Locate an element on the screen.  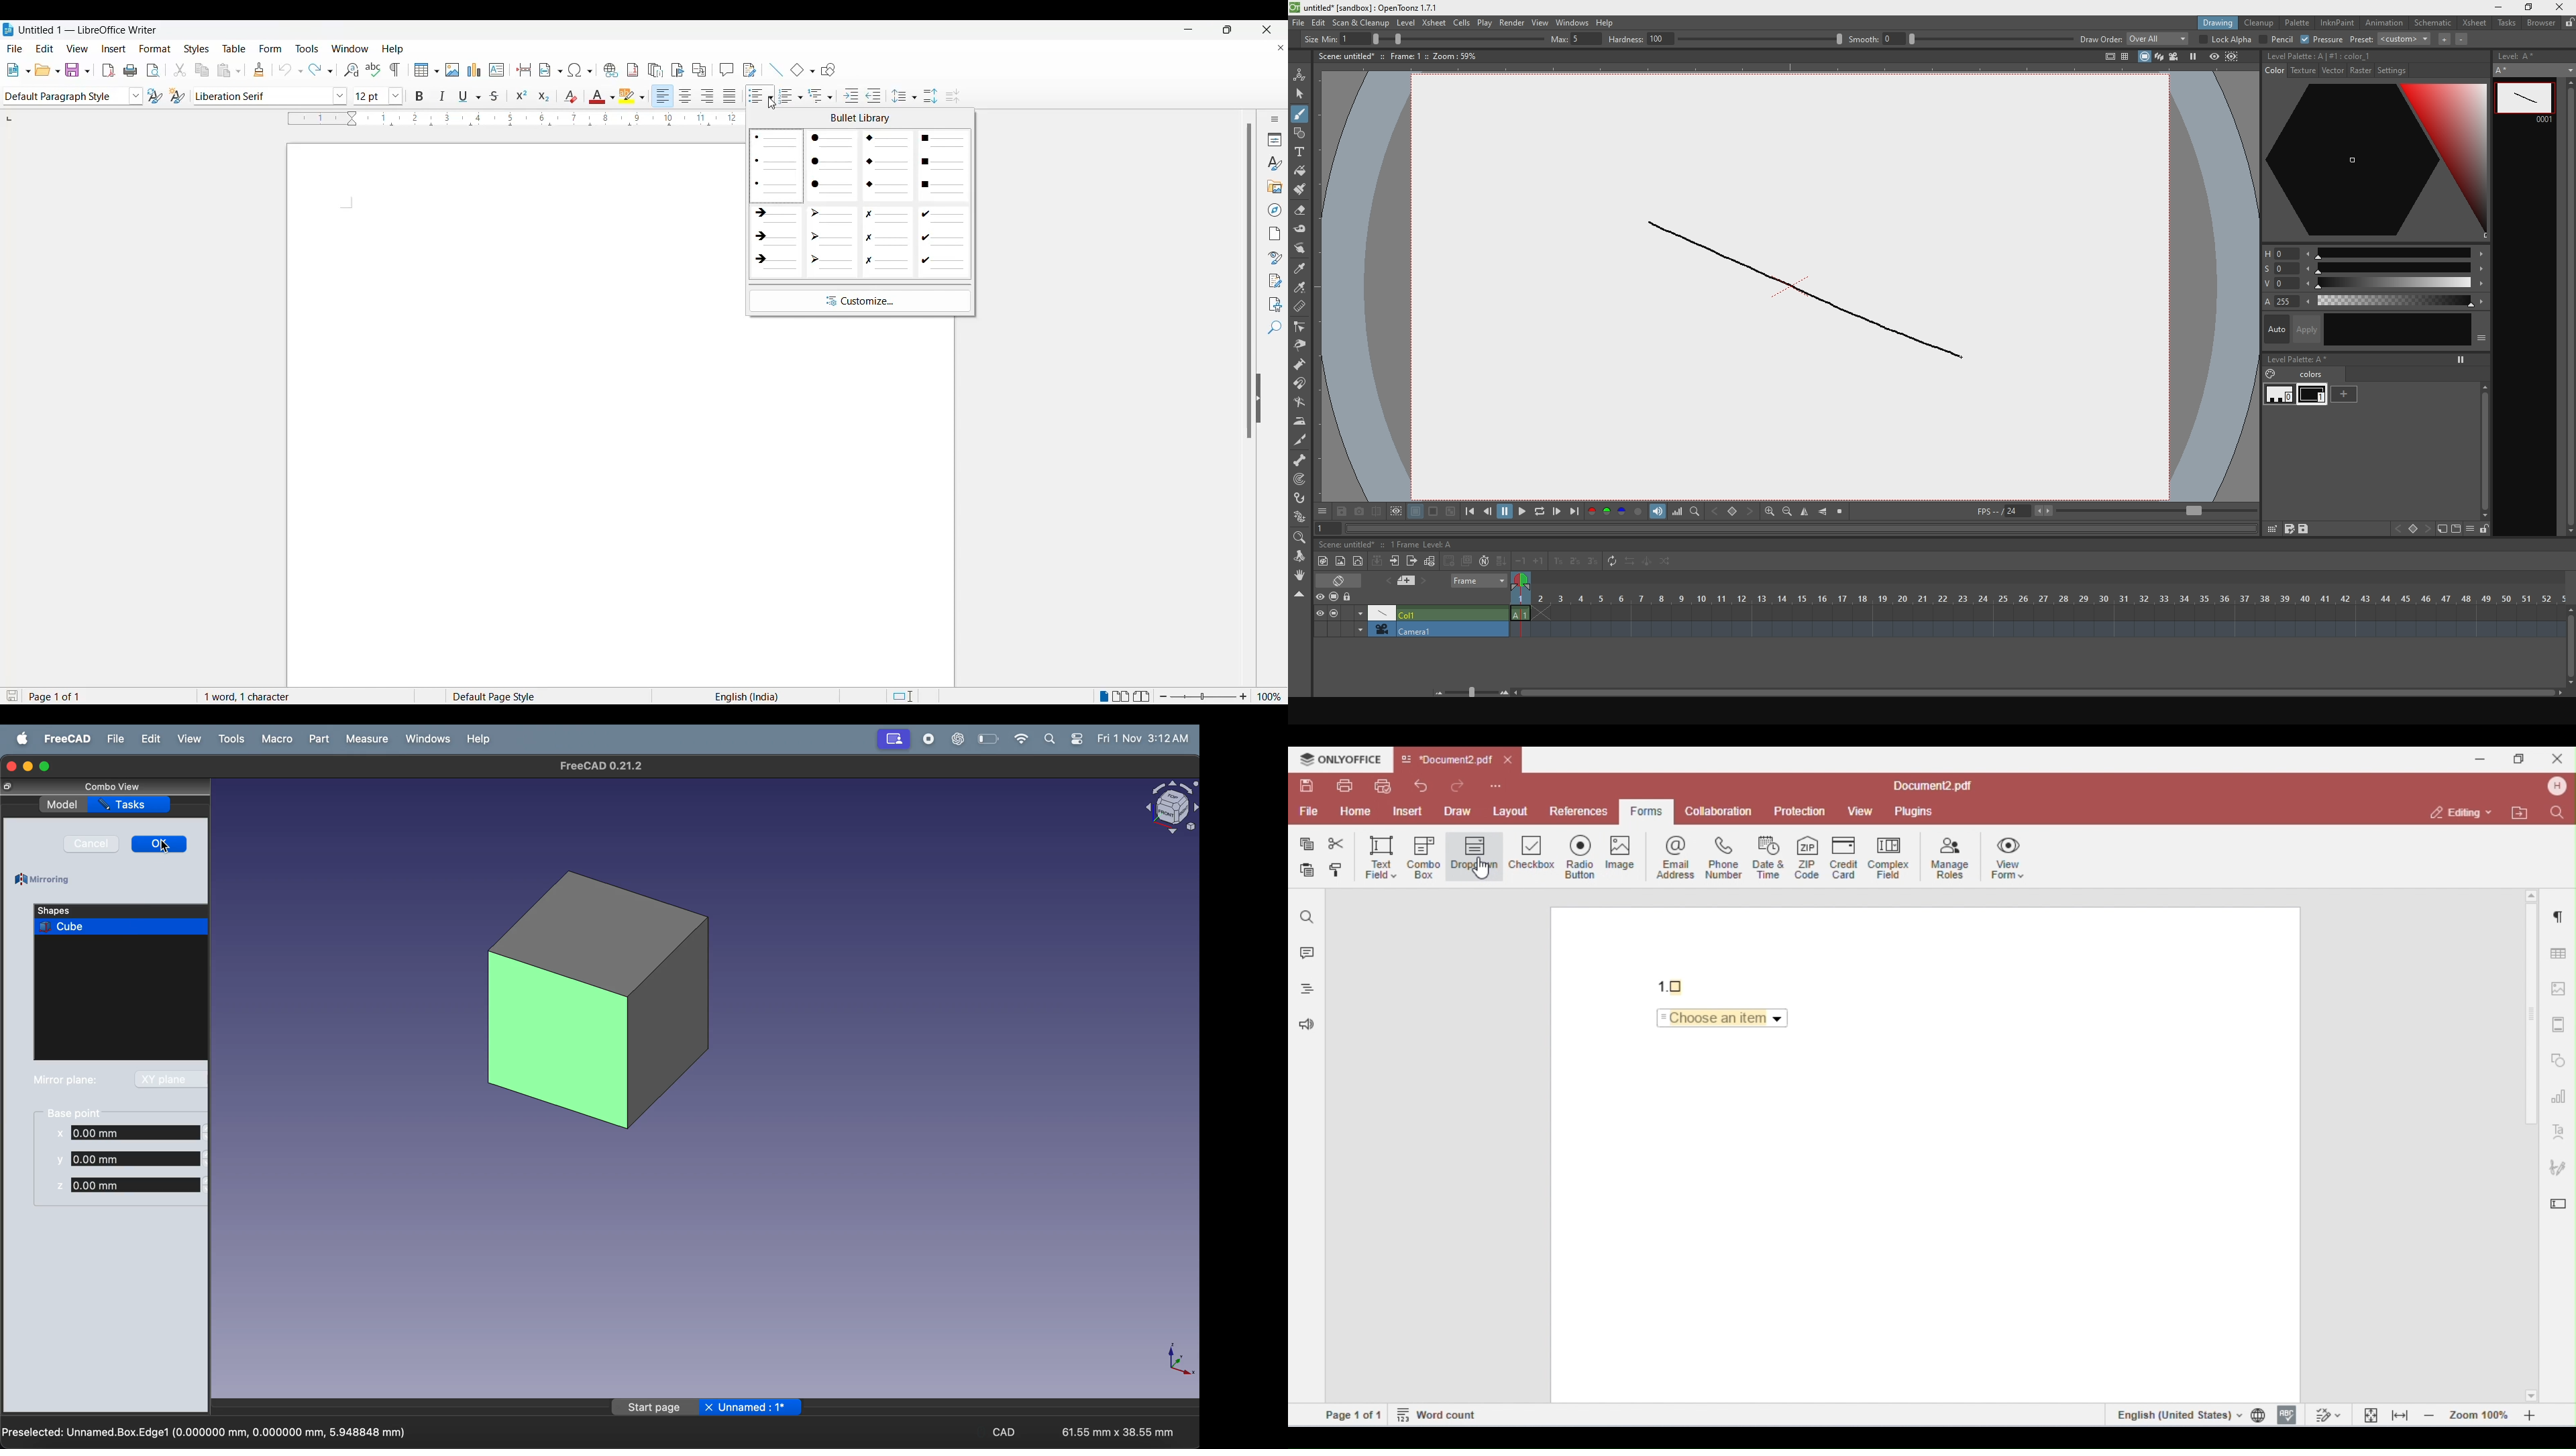
Decrease line spacing is located at coordinates (957, 94).